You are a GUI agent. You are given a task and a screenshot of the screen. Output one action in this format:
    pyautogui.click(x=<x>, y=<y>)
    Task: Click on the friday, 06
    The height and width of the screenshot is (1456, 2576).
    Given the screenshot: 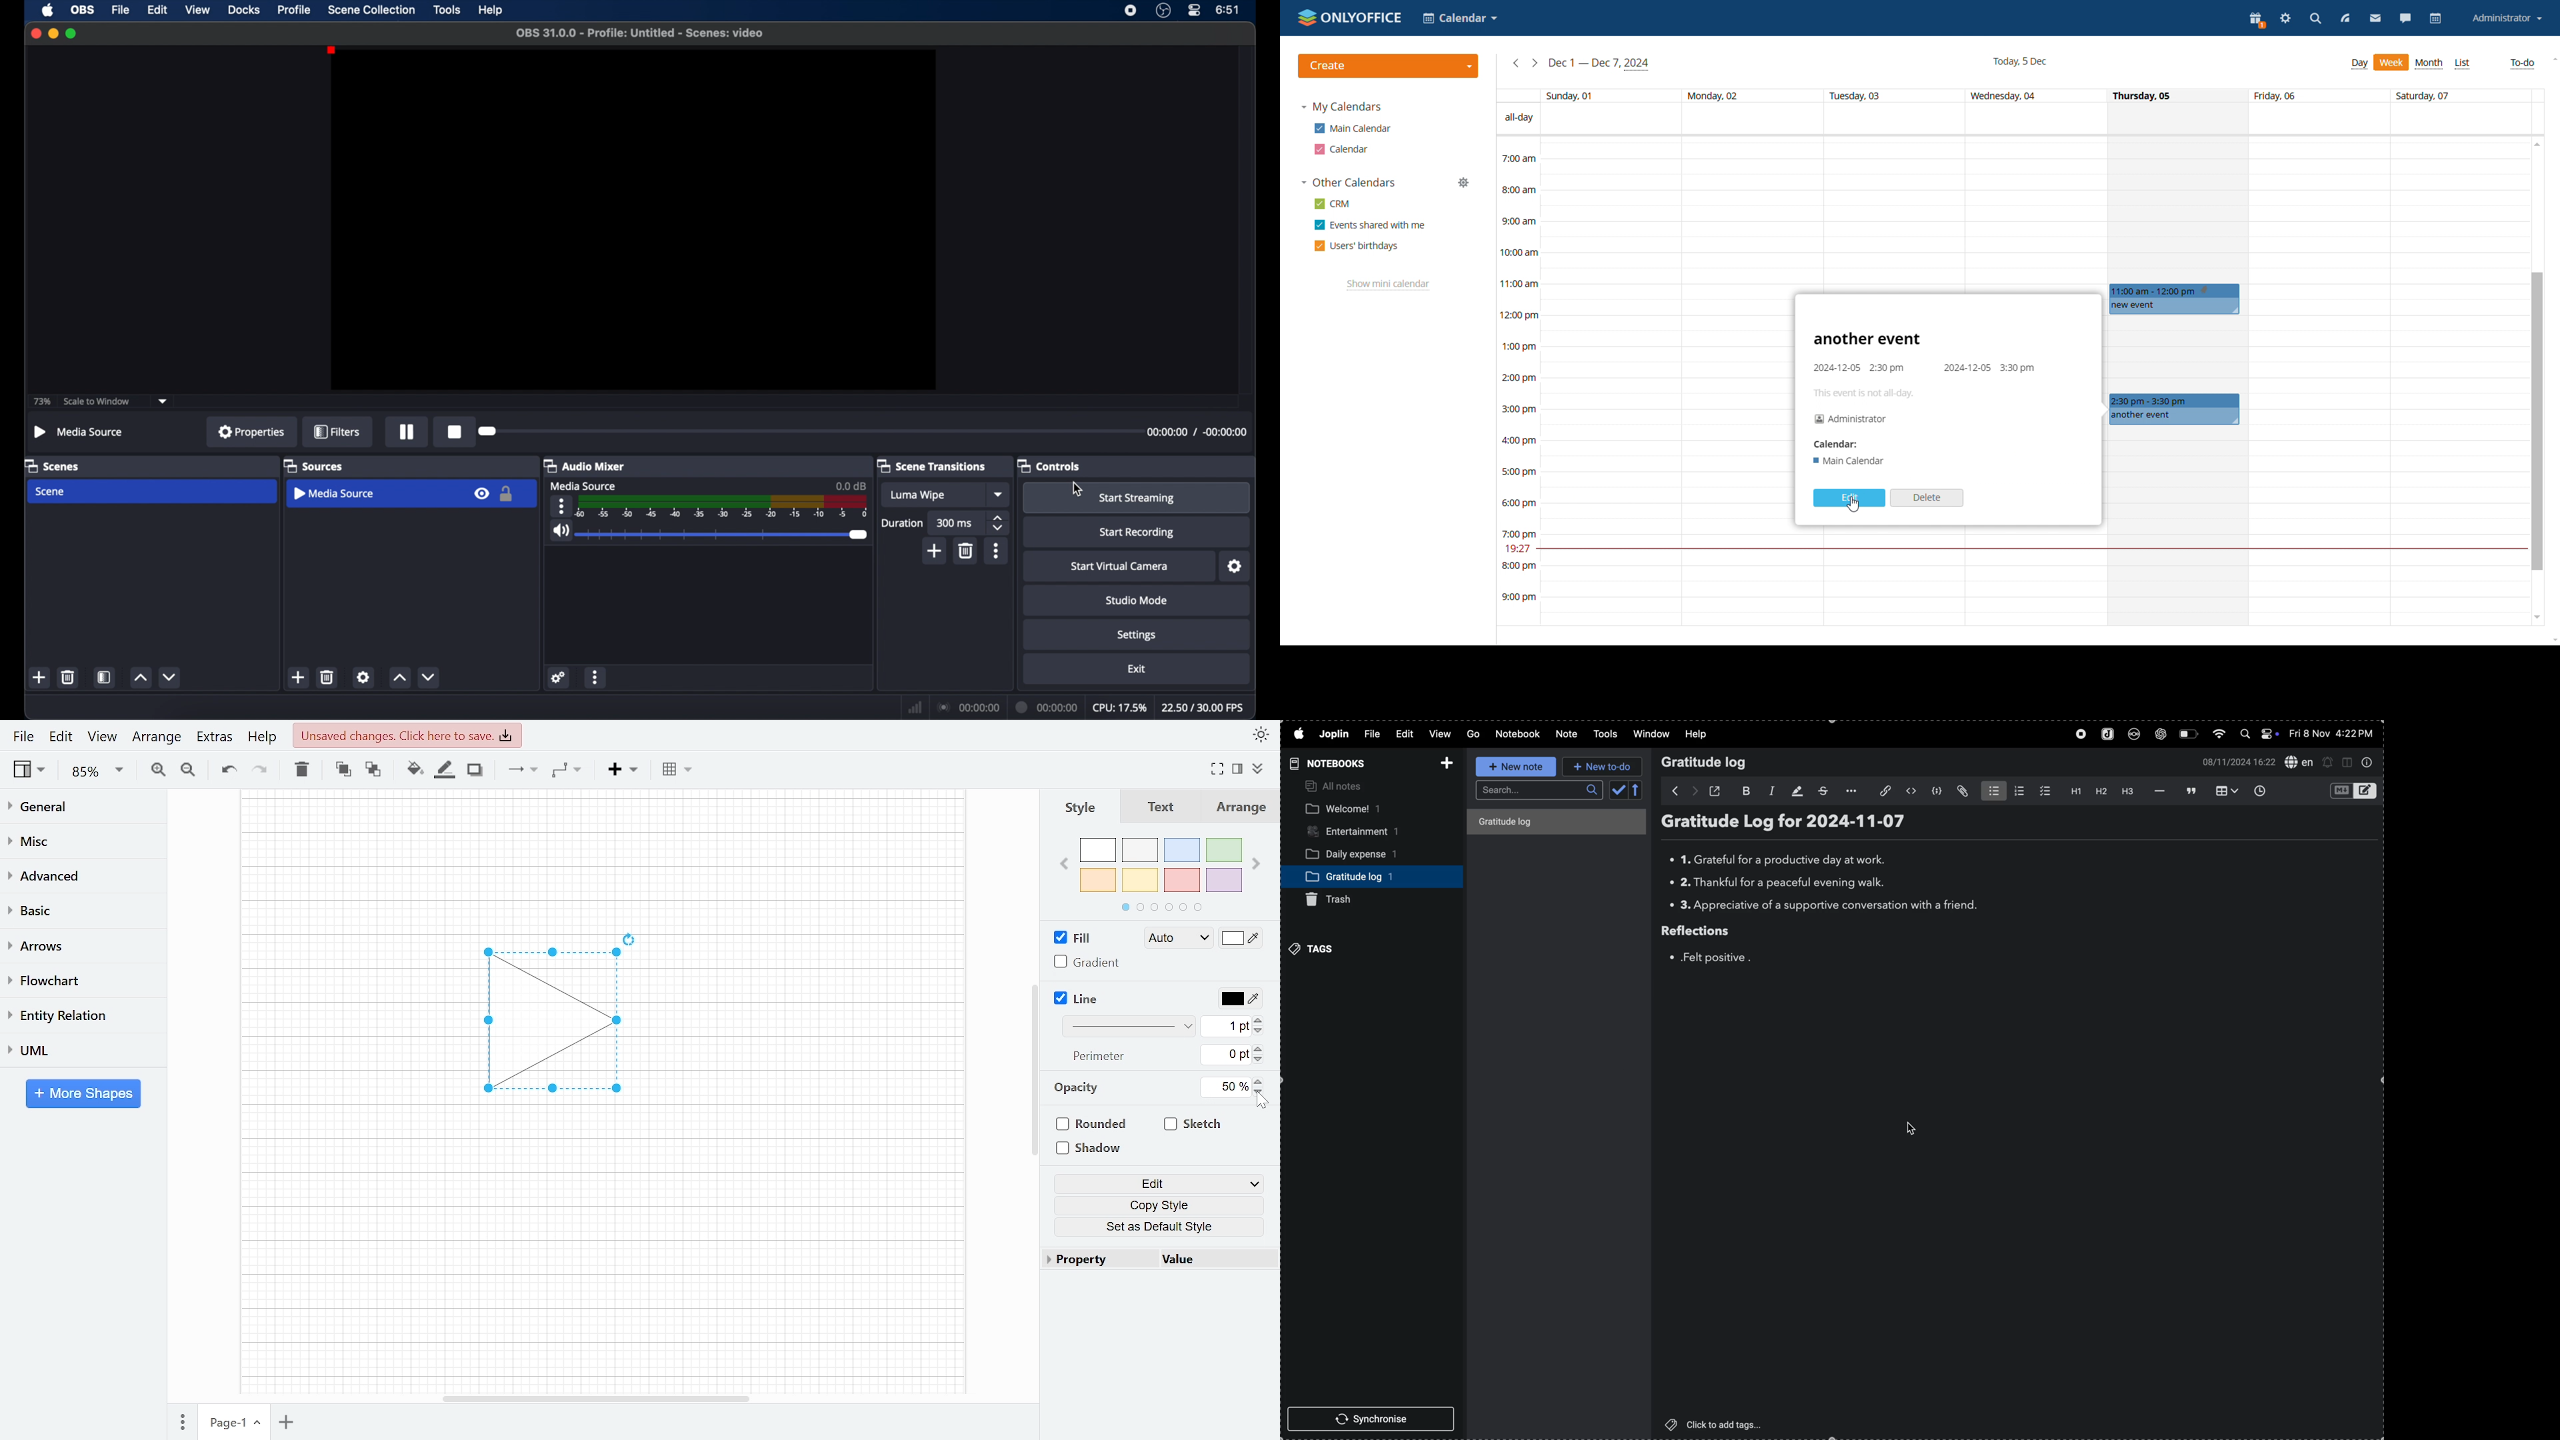 What is the action you would take?
    pyautogui.click(x=2275, y=96)
    